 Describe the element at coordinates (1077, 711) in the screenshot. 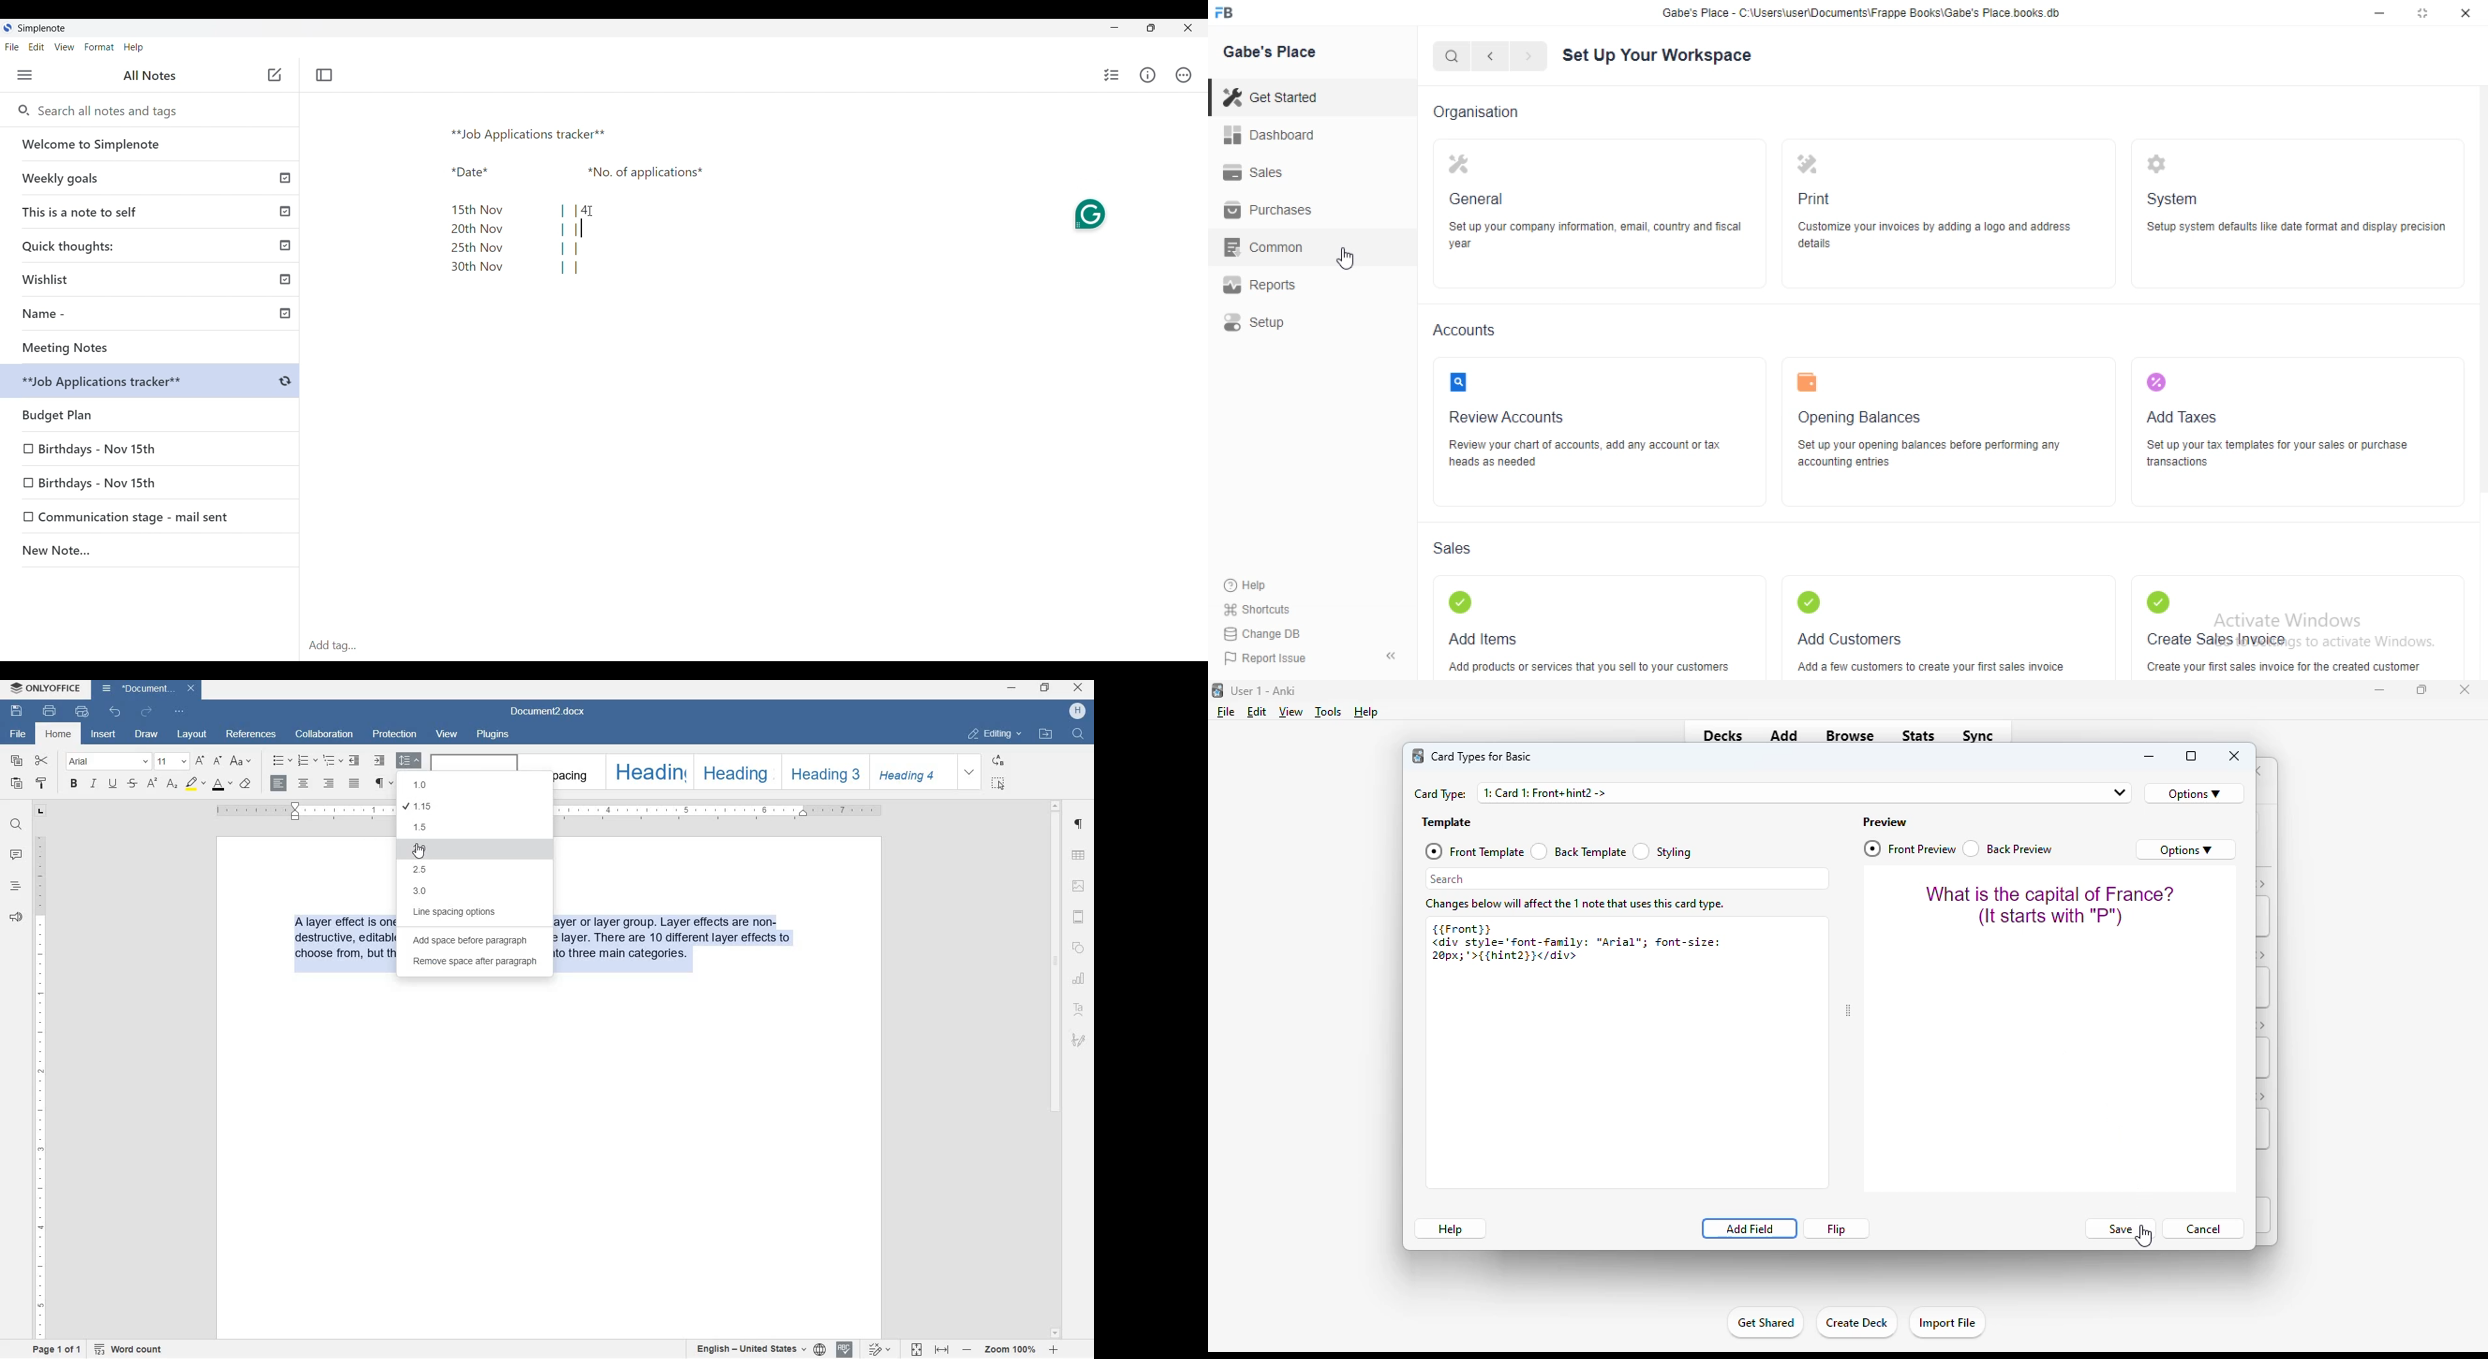

I see `hp` at that location.